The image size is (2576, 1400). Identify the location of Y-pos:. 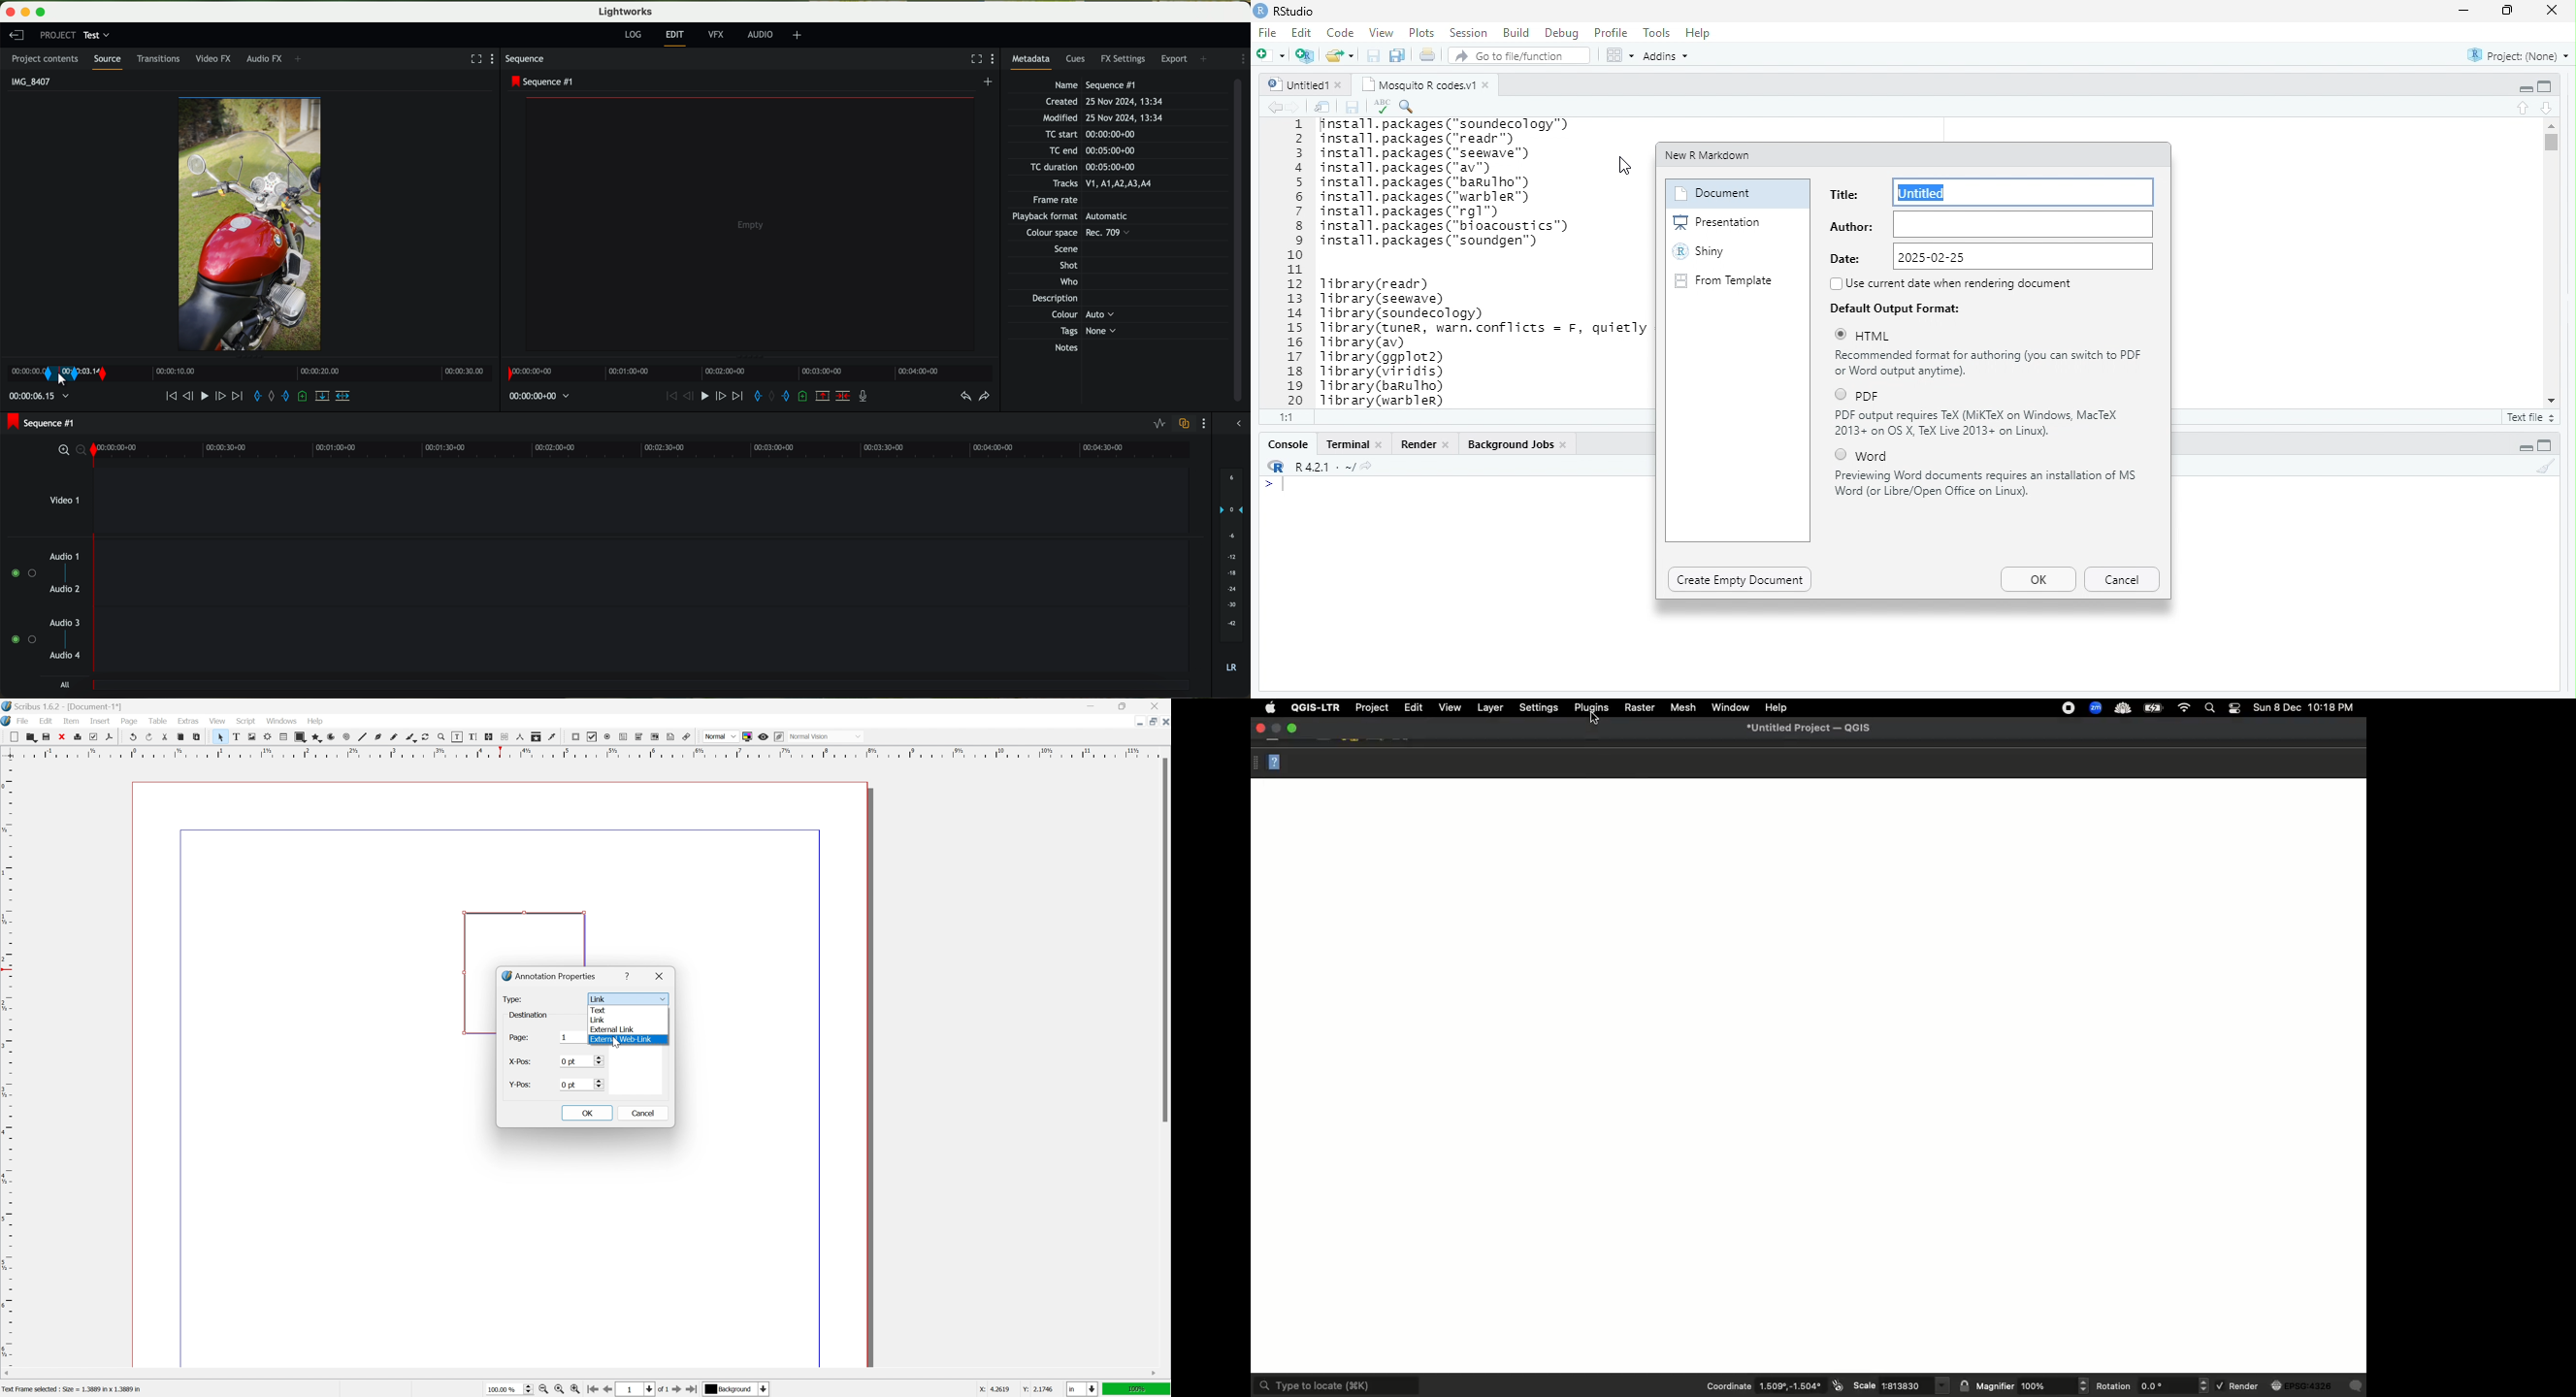
(520, 1085).